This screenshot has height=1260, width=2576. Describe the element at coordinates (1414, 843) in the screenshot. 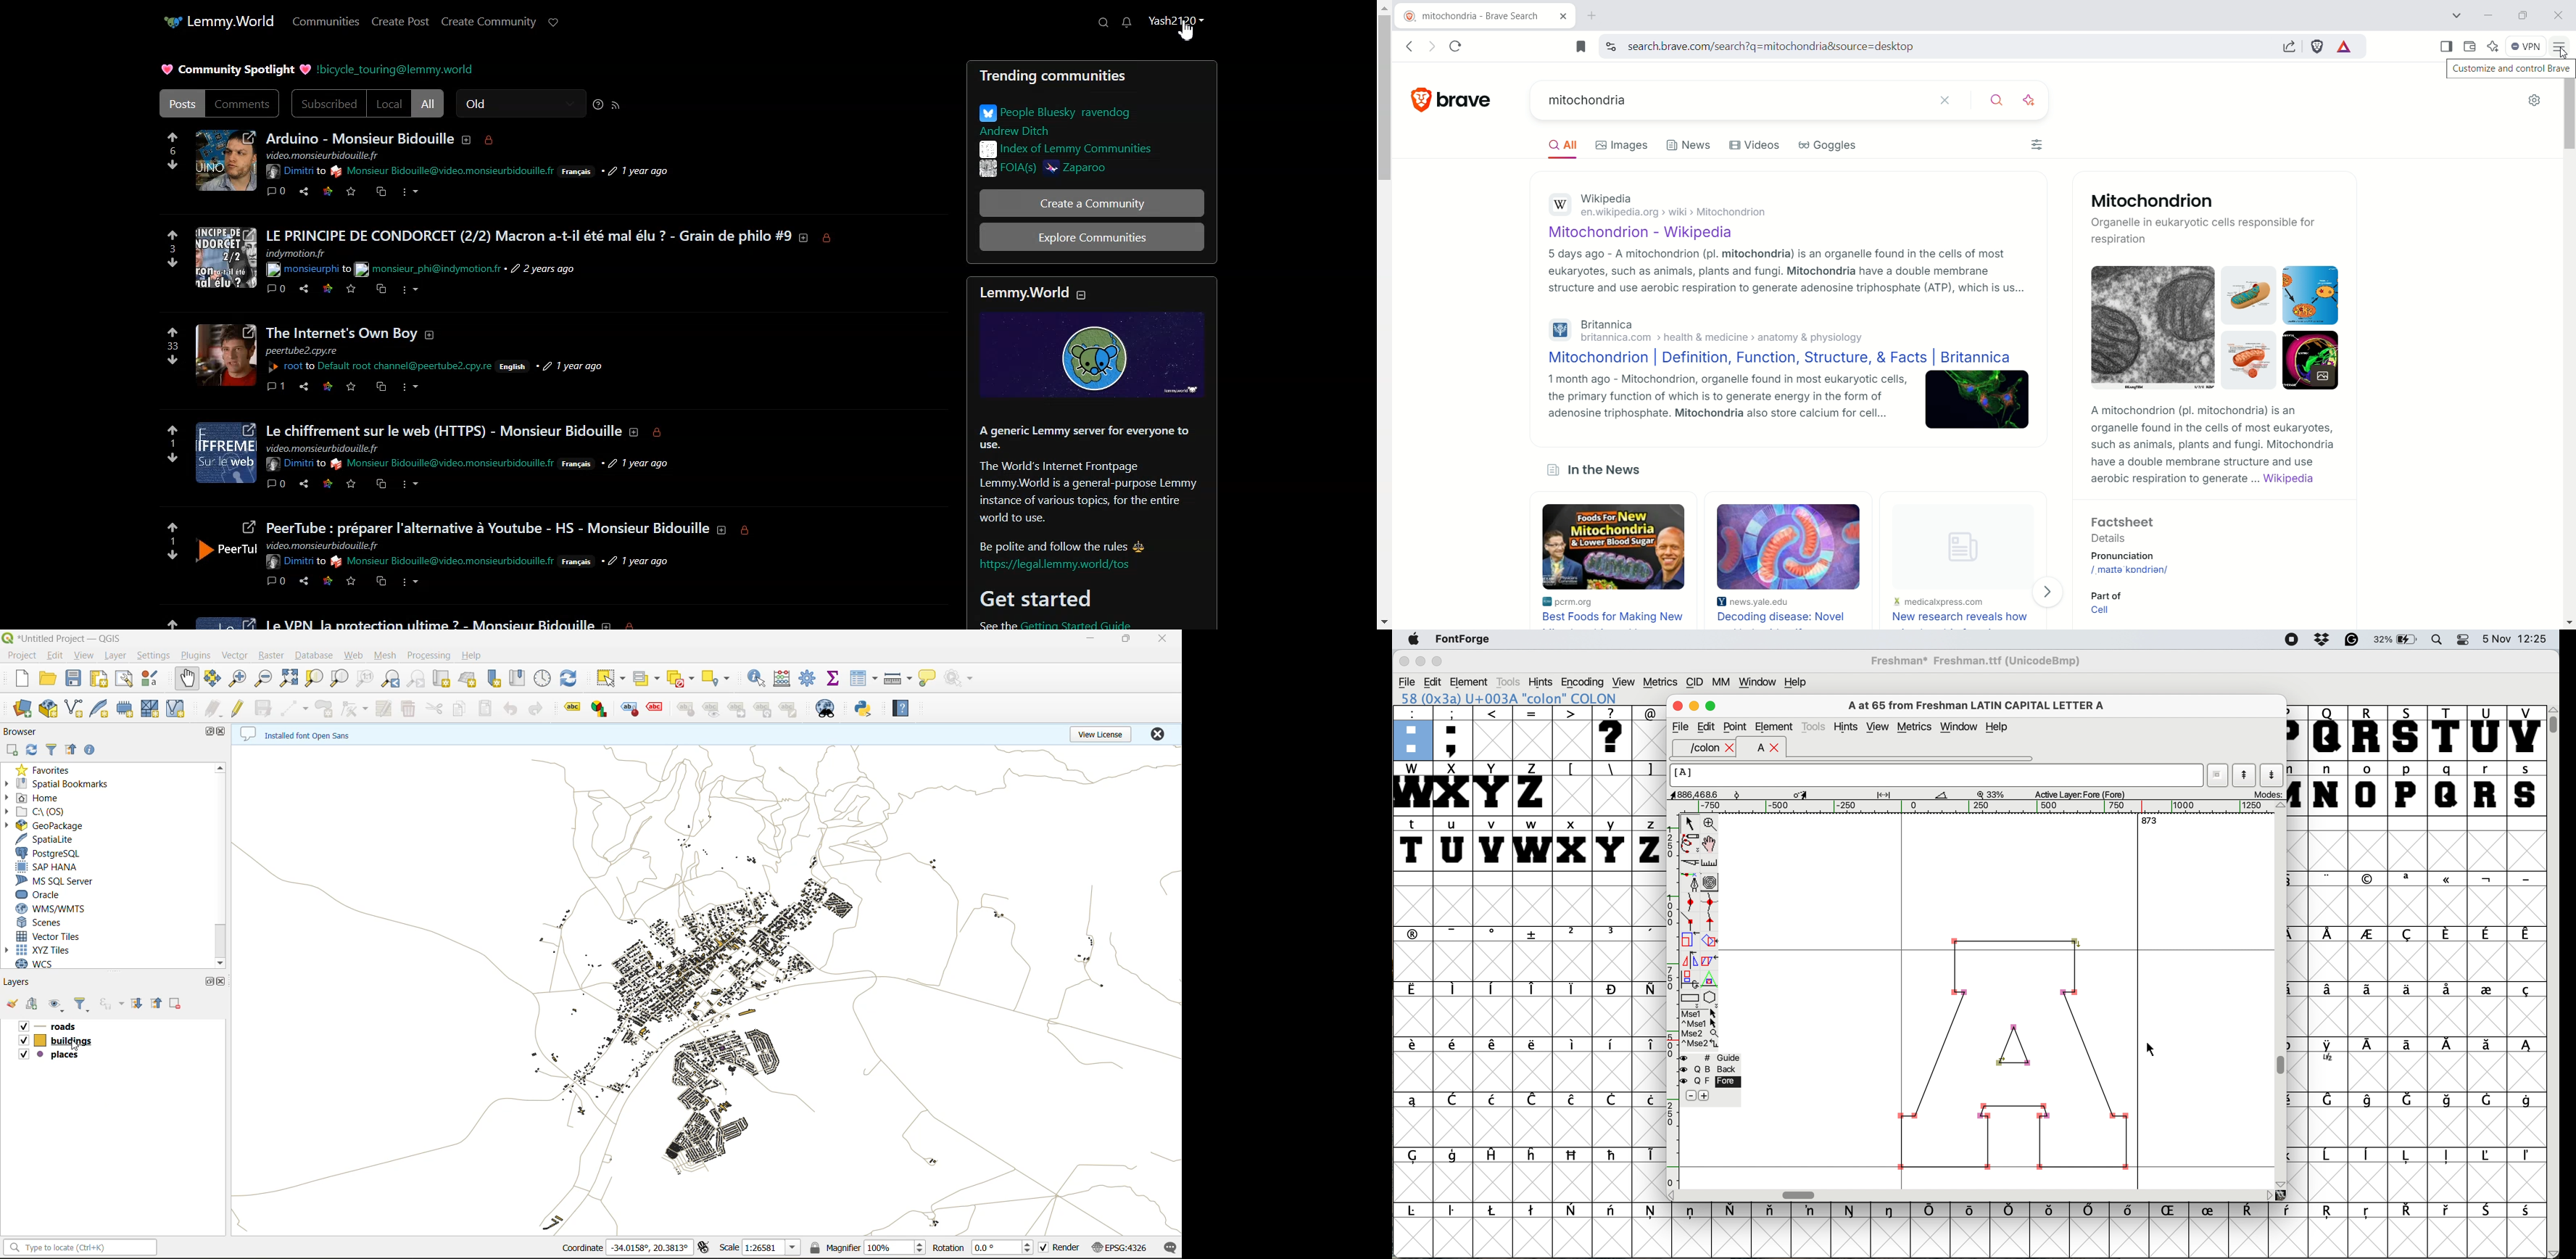

I see `t` at that location.